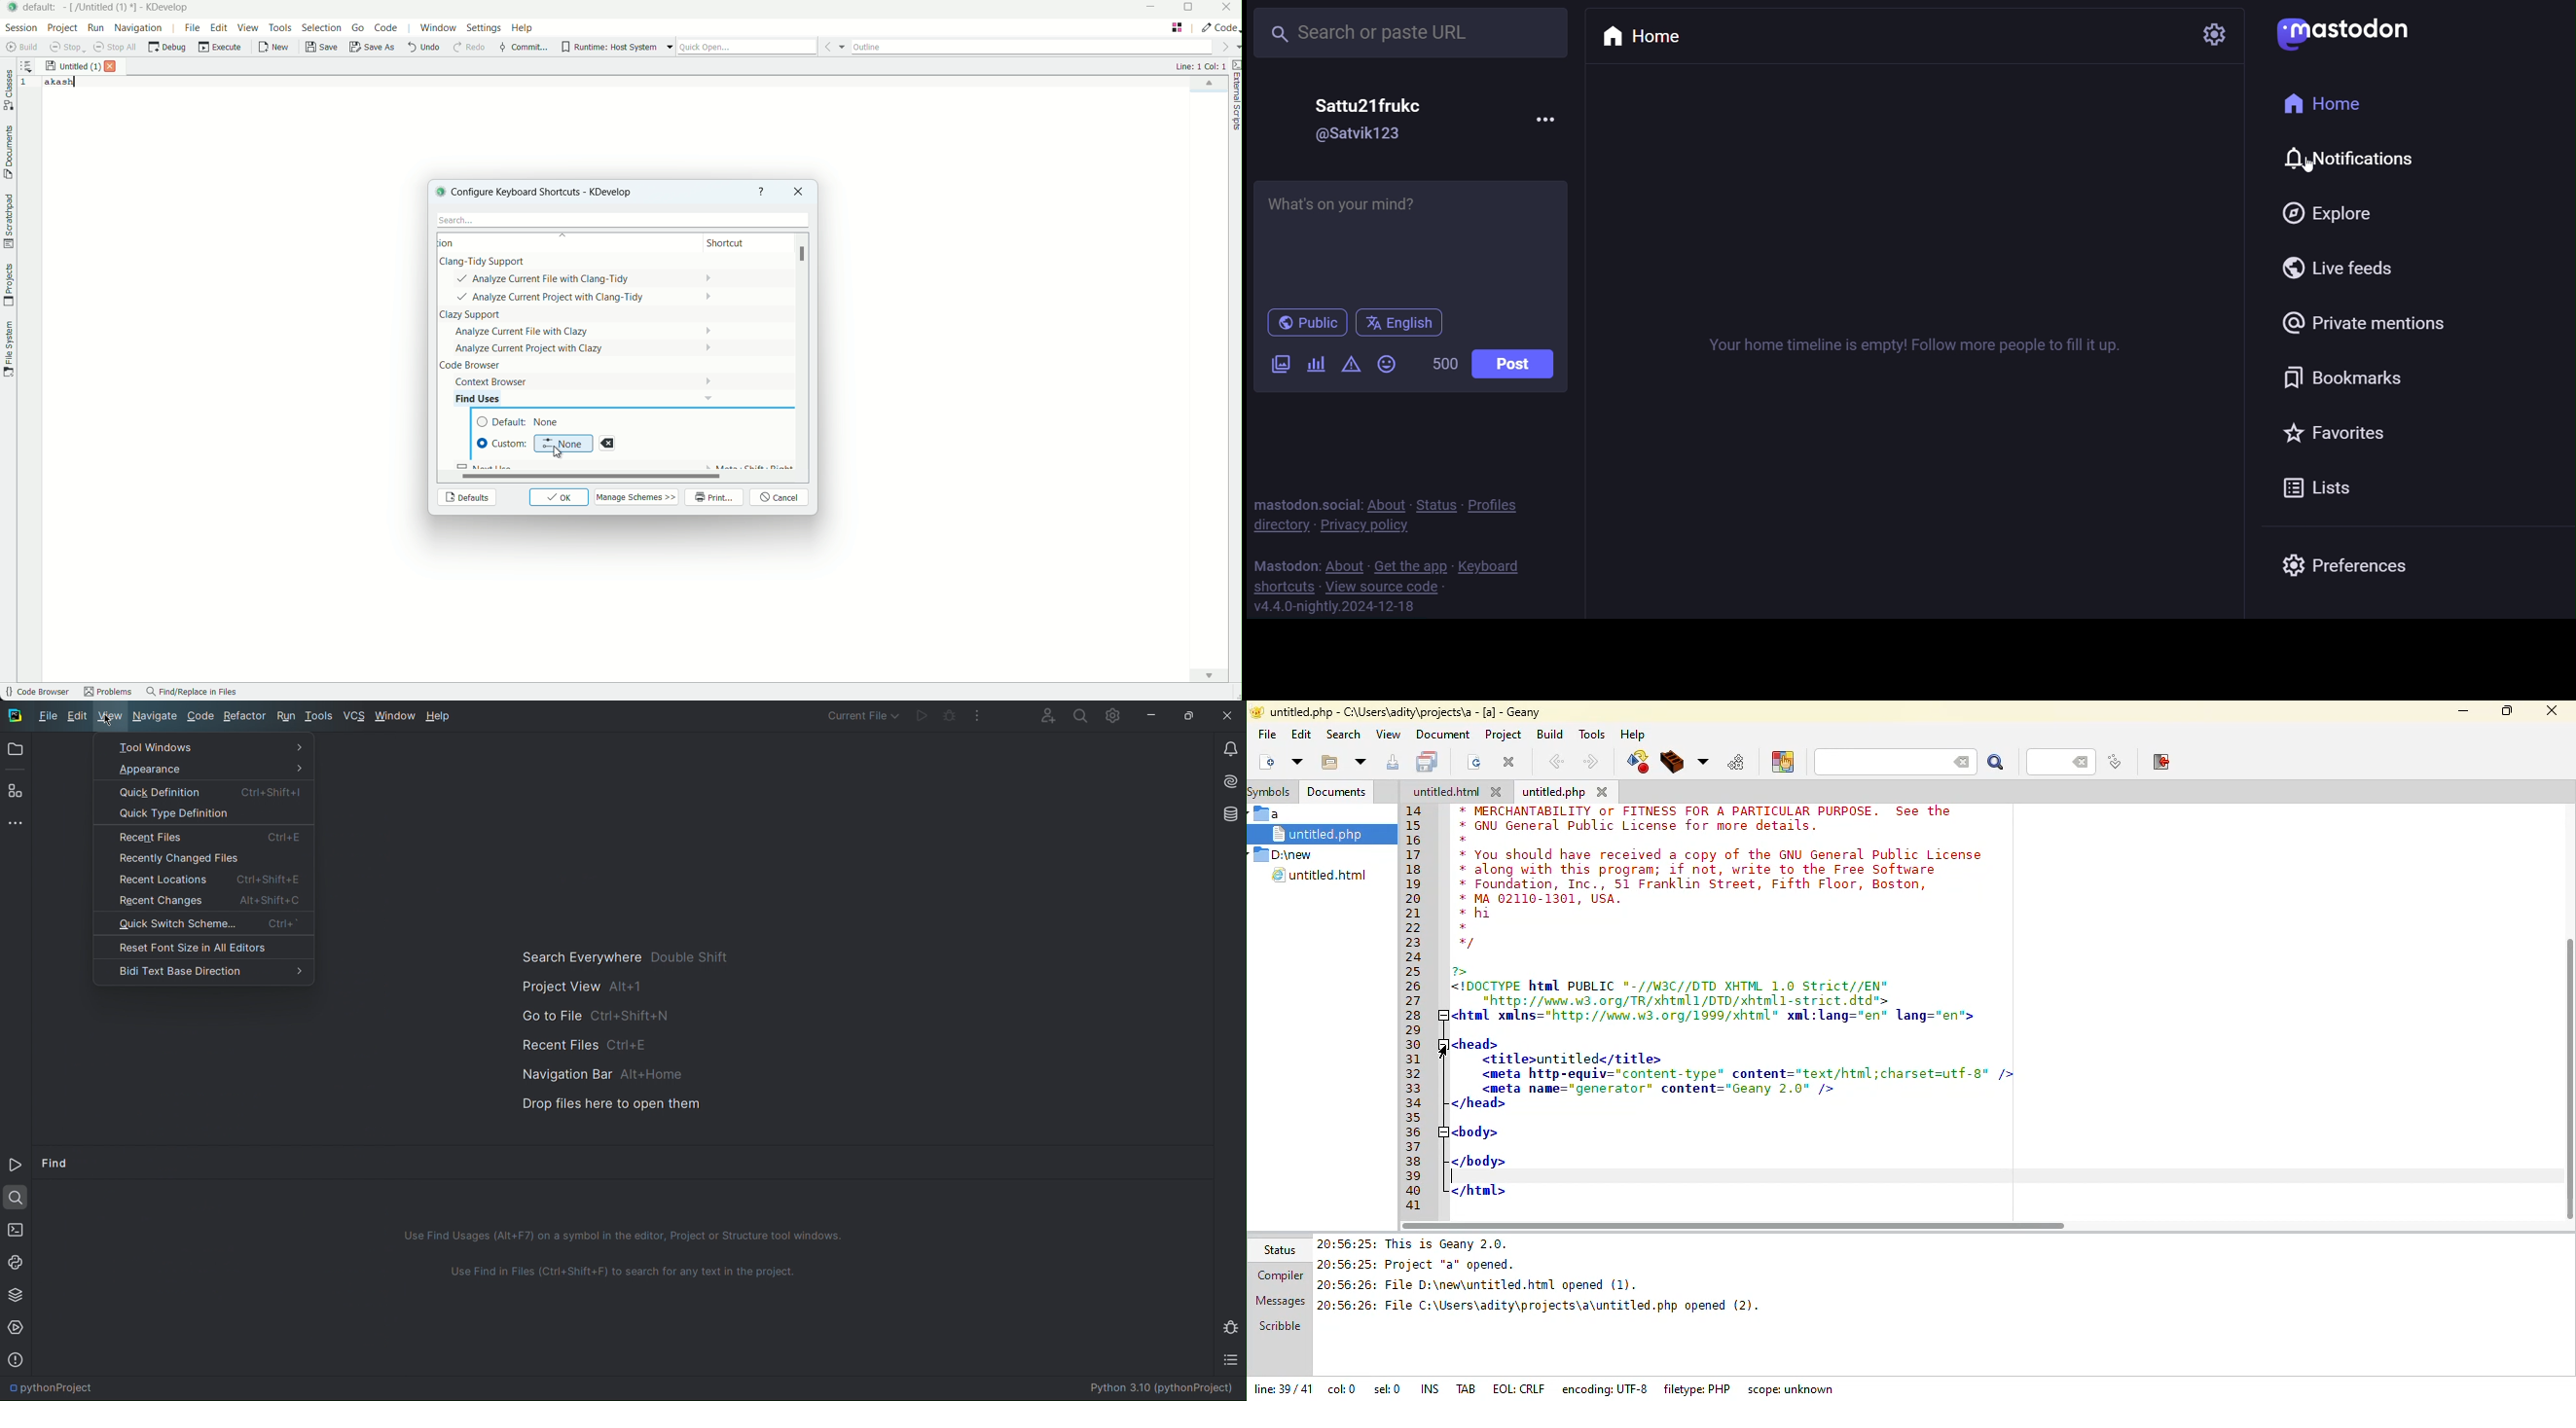 This screenshot has height=1428, width=2576. What do you see at coordinates (15, 1294) in the screenshot?
I see `Python Packages` at bounding box center [15, 1294].